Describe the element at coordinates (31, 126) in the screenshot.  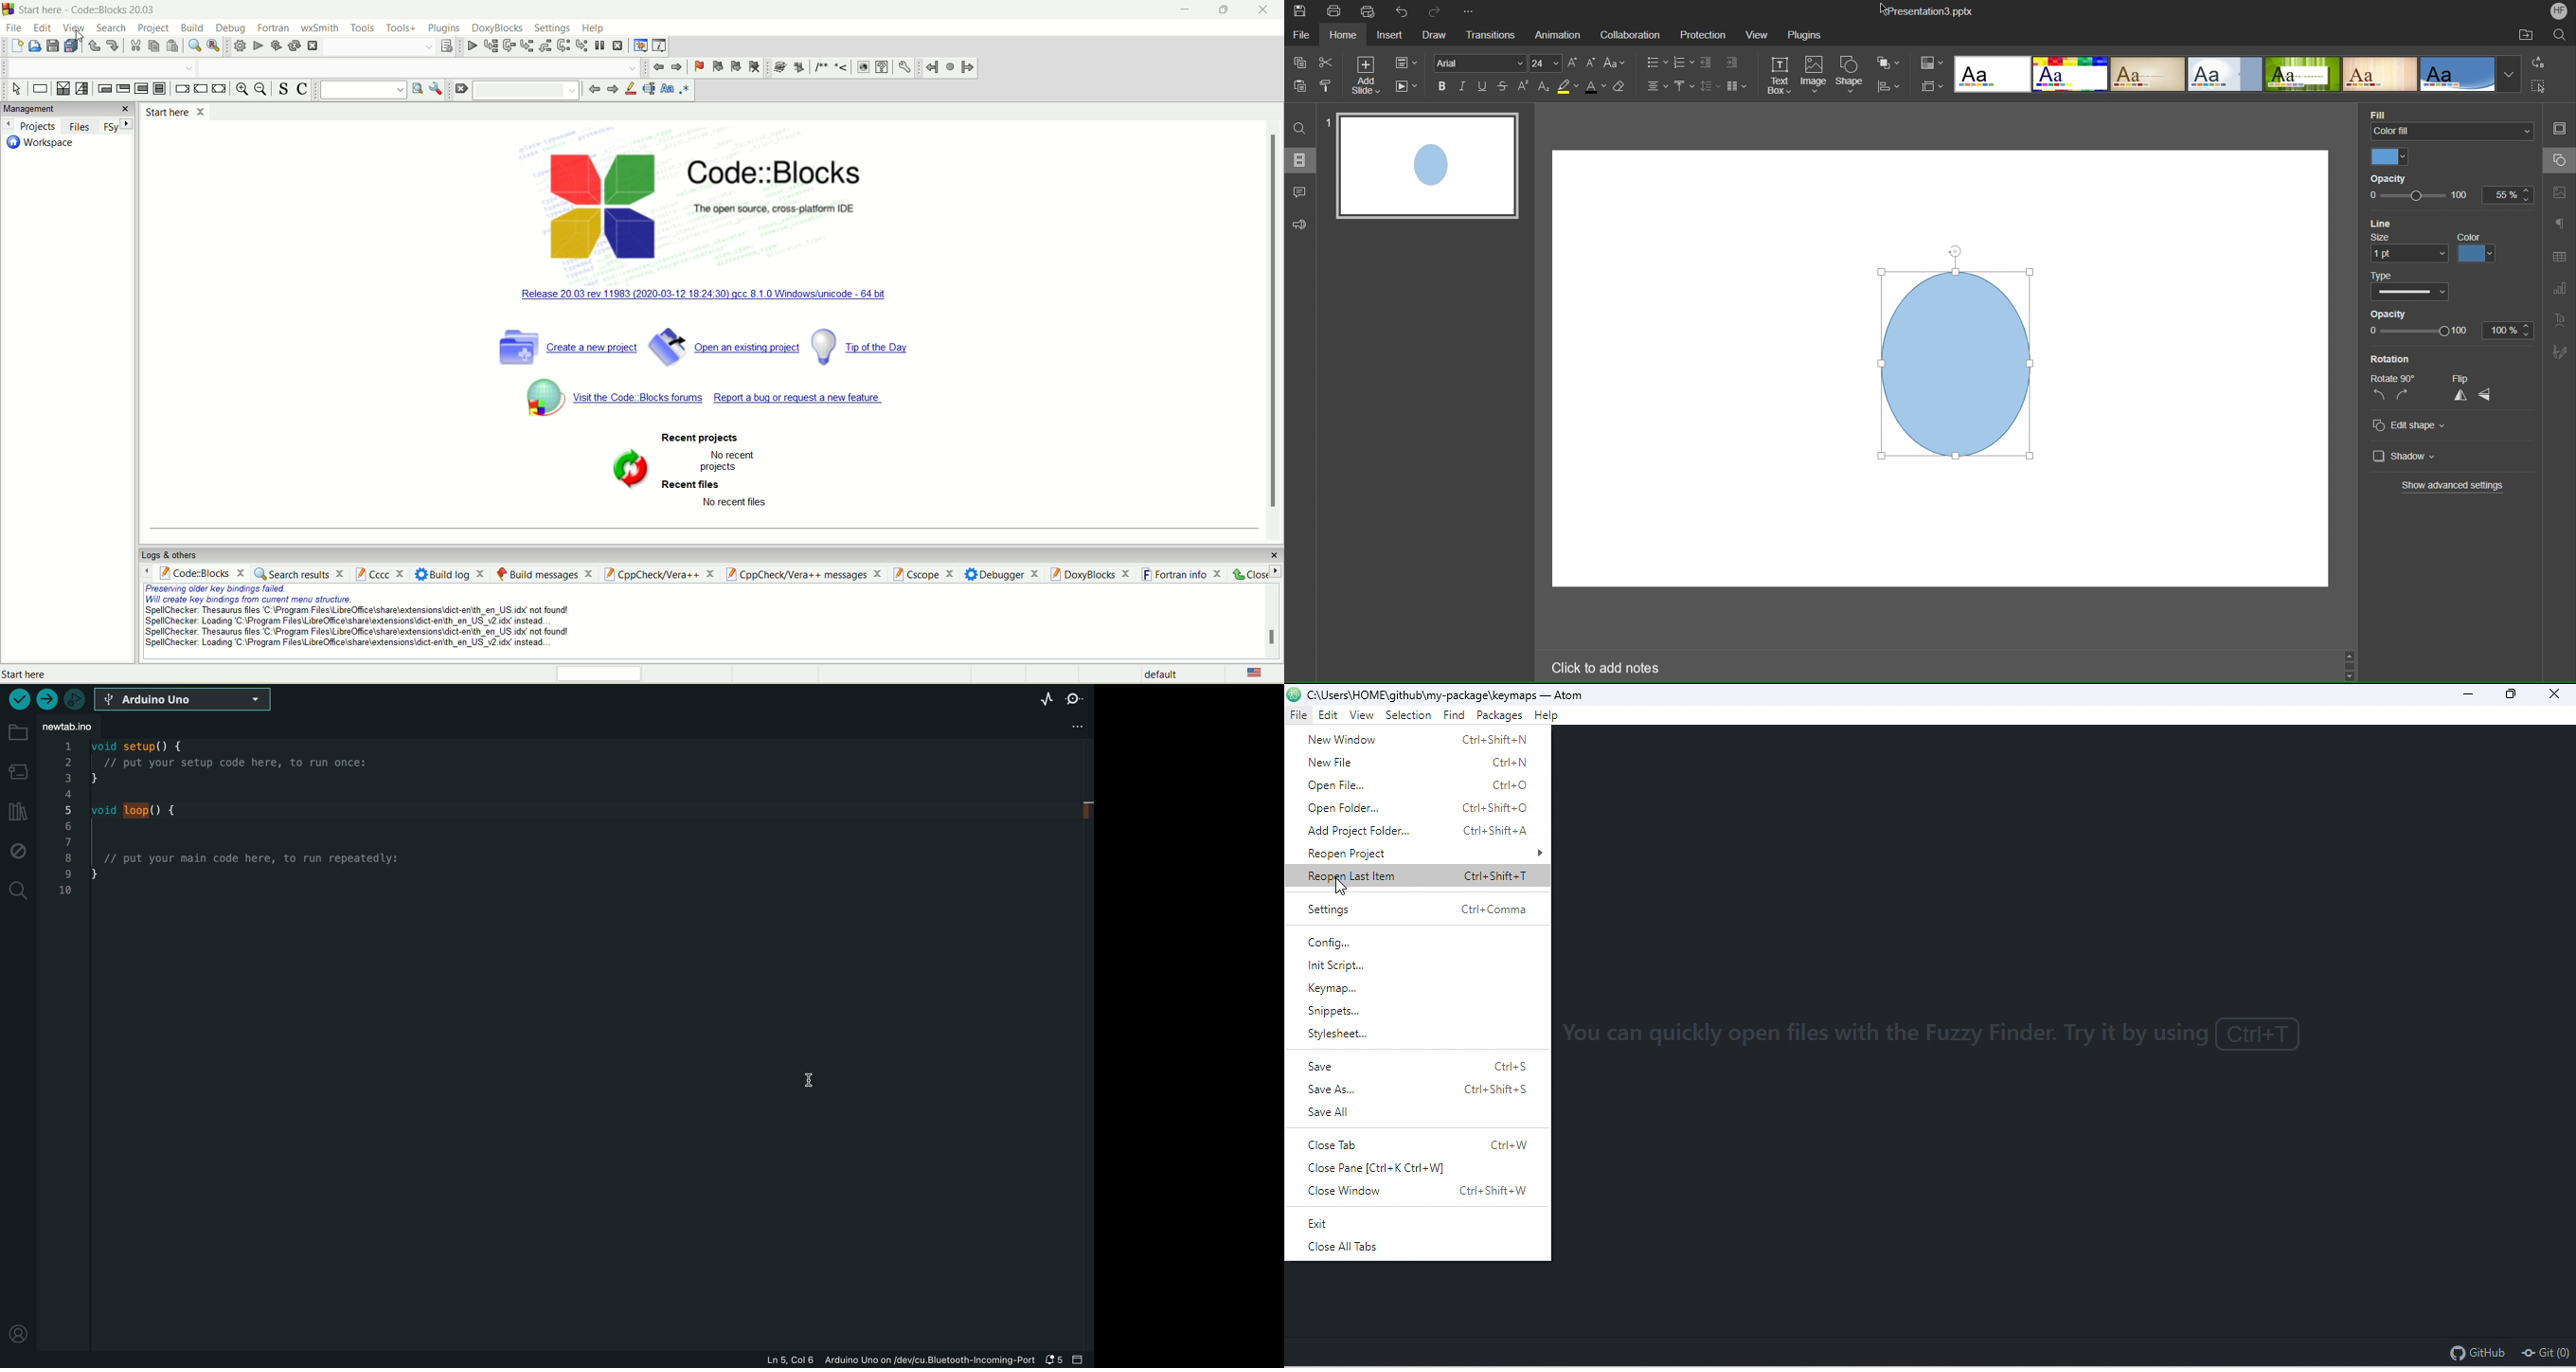
I see `projects` at that location.